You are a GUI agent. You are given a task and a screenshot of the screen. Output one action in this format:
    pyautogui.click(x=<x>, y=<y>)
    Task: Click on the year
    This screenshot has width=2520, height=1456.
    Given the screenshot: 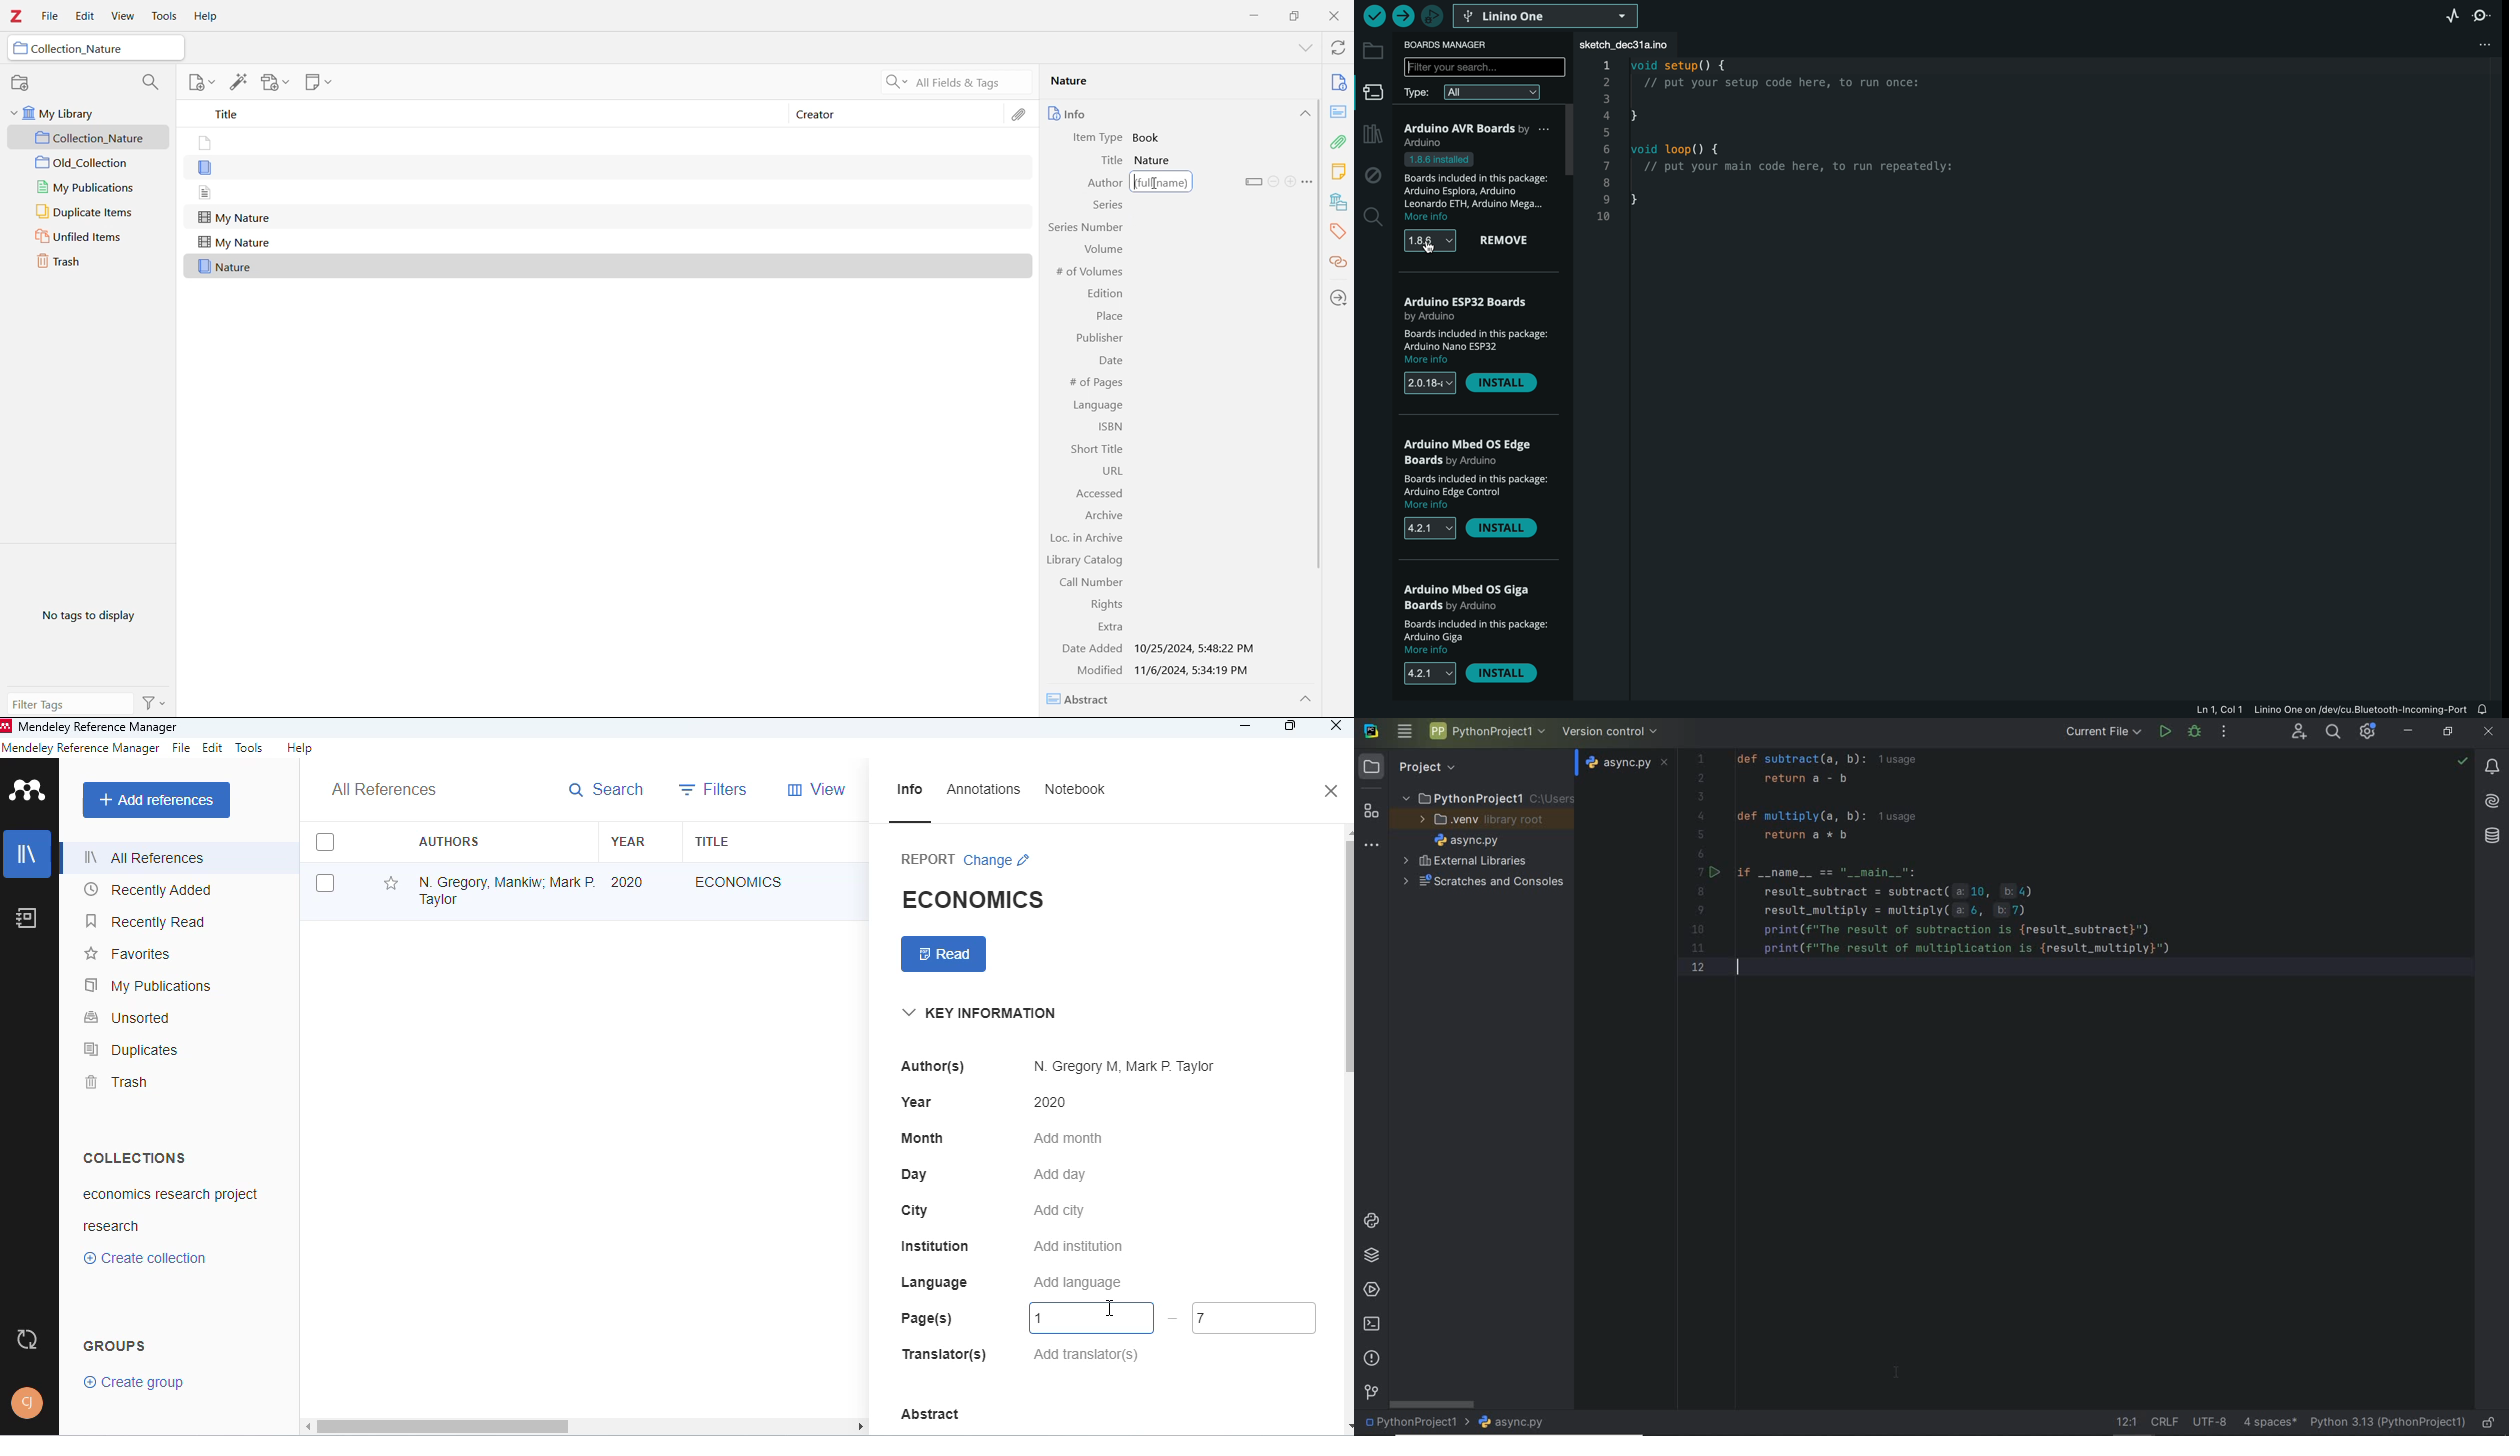 What is the action you would take?
    pyautogui.click(x=917, y=1102)
    